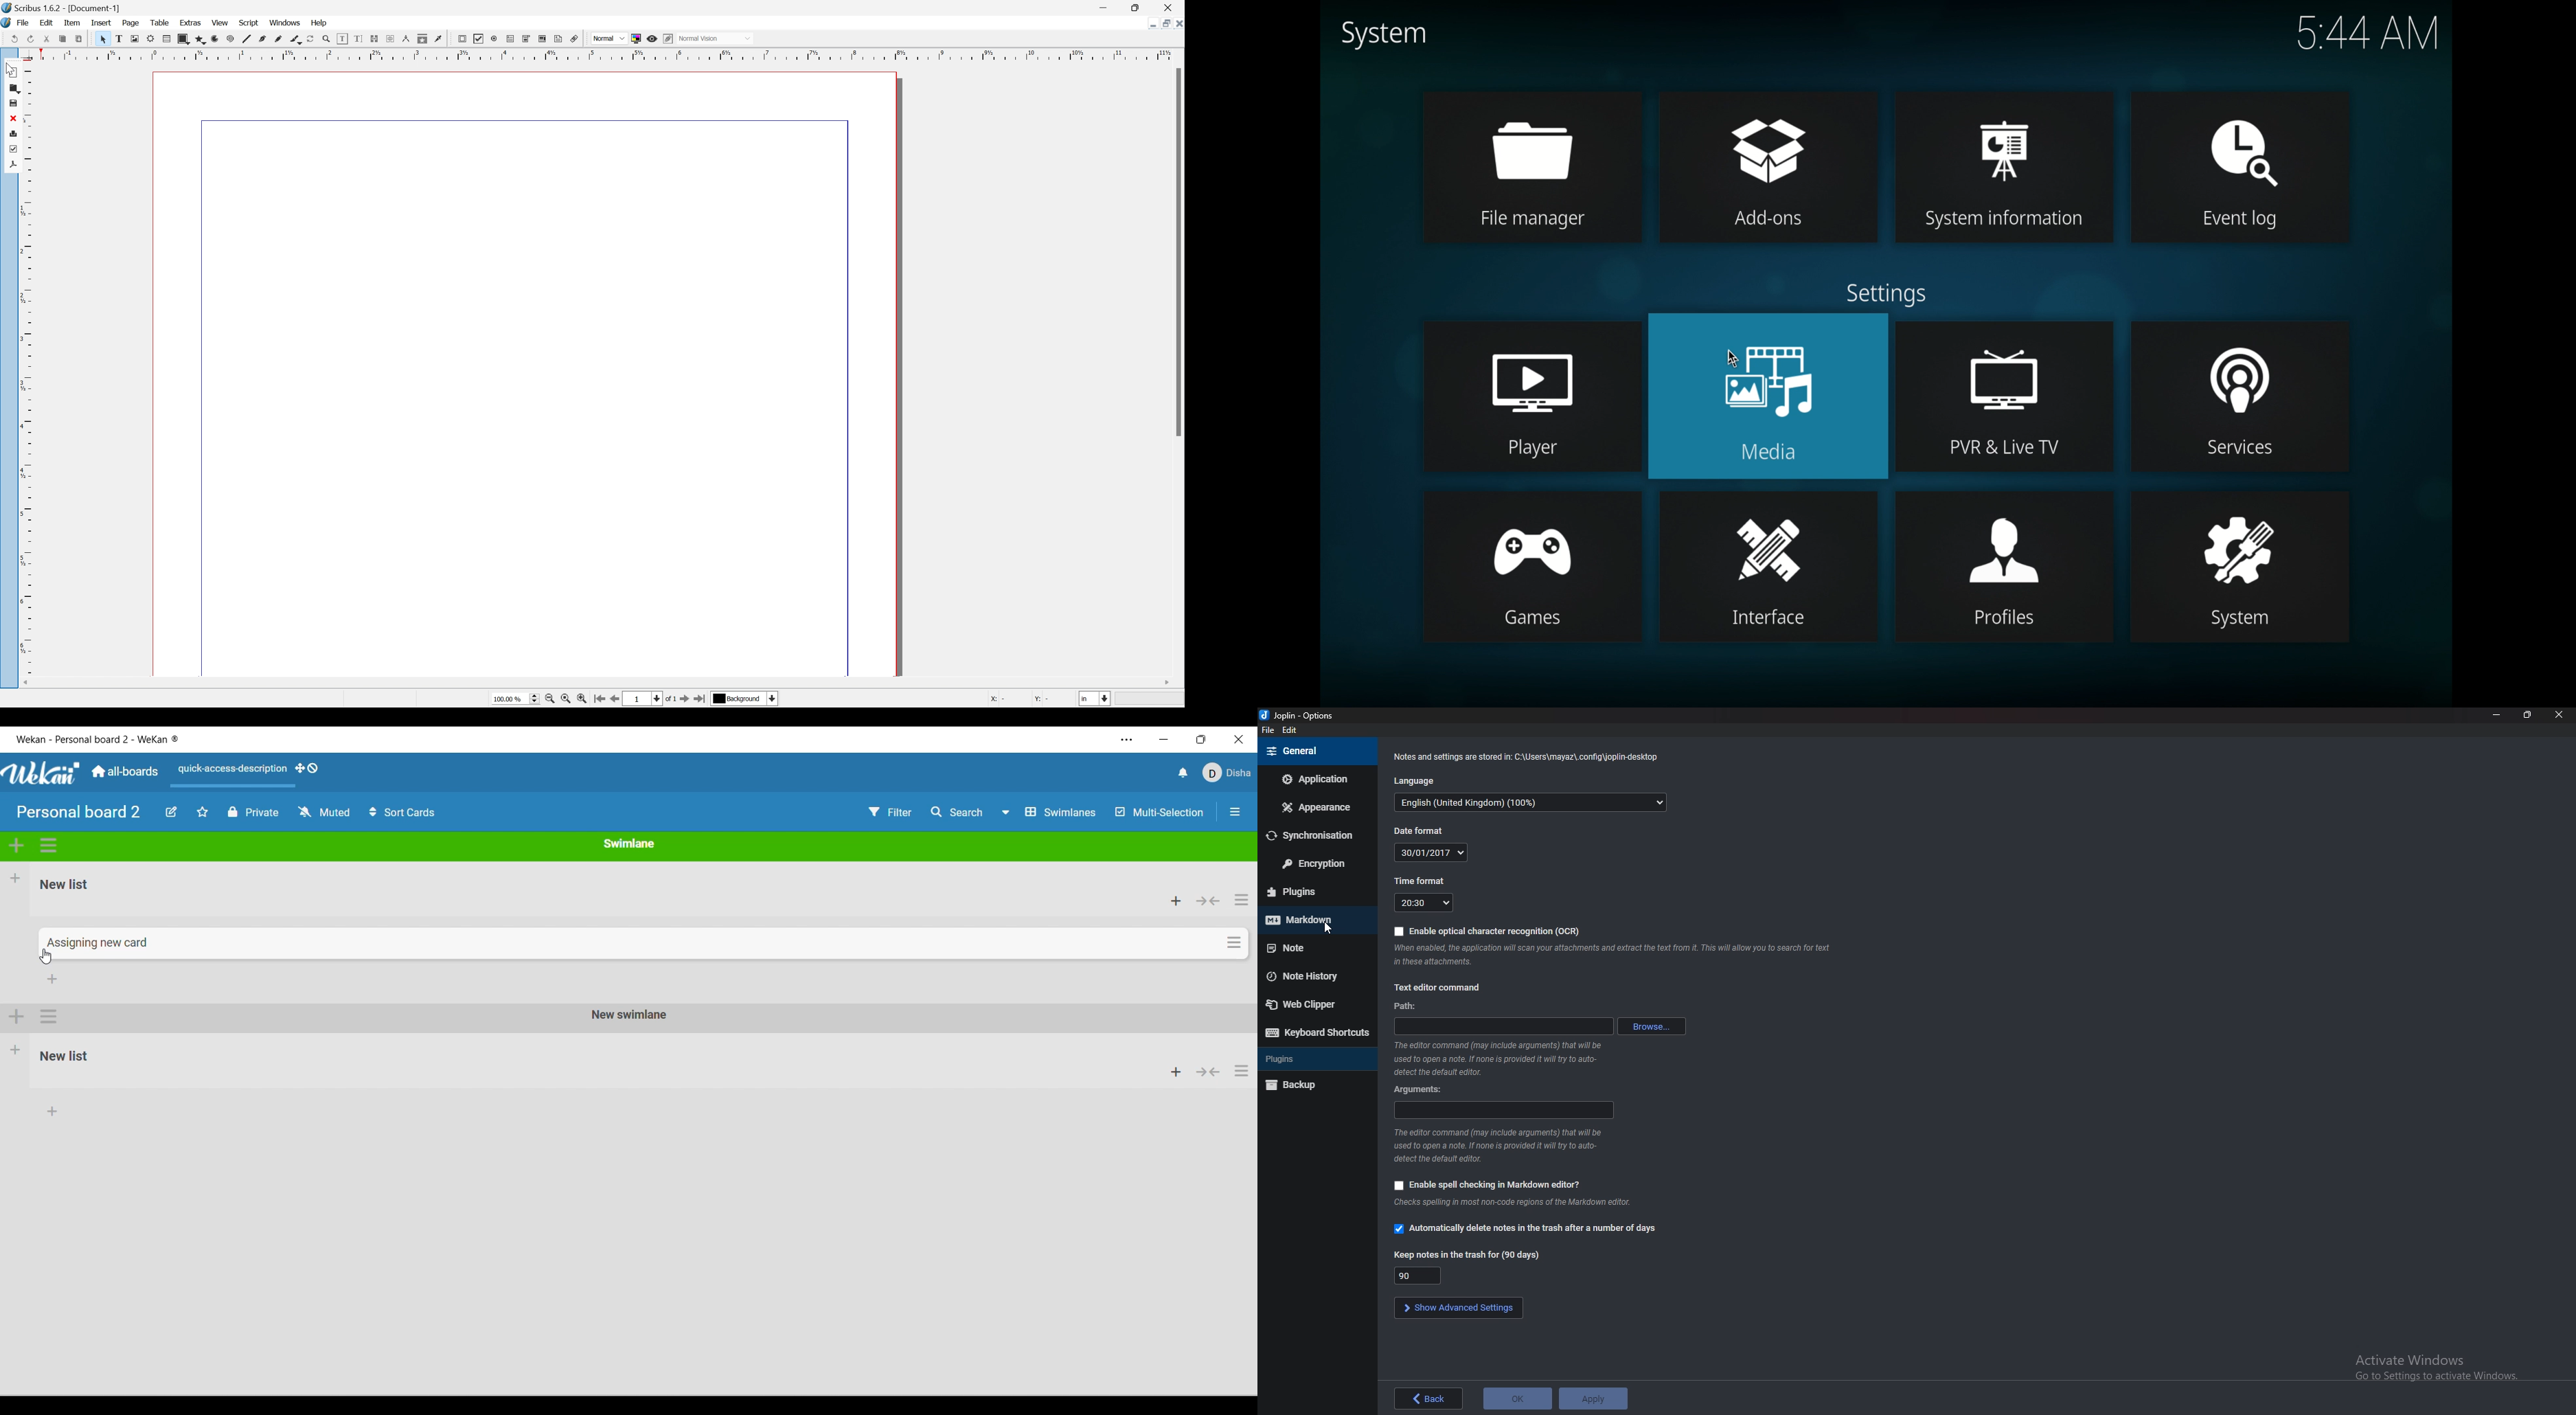  I want to click on General, so click(1309, 750).